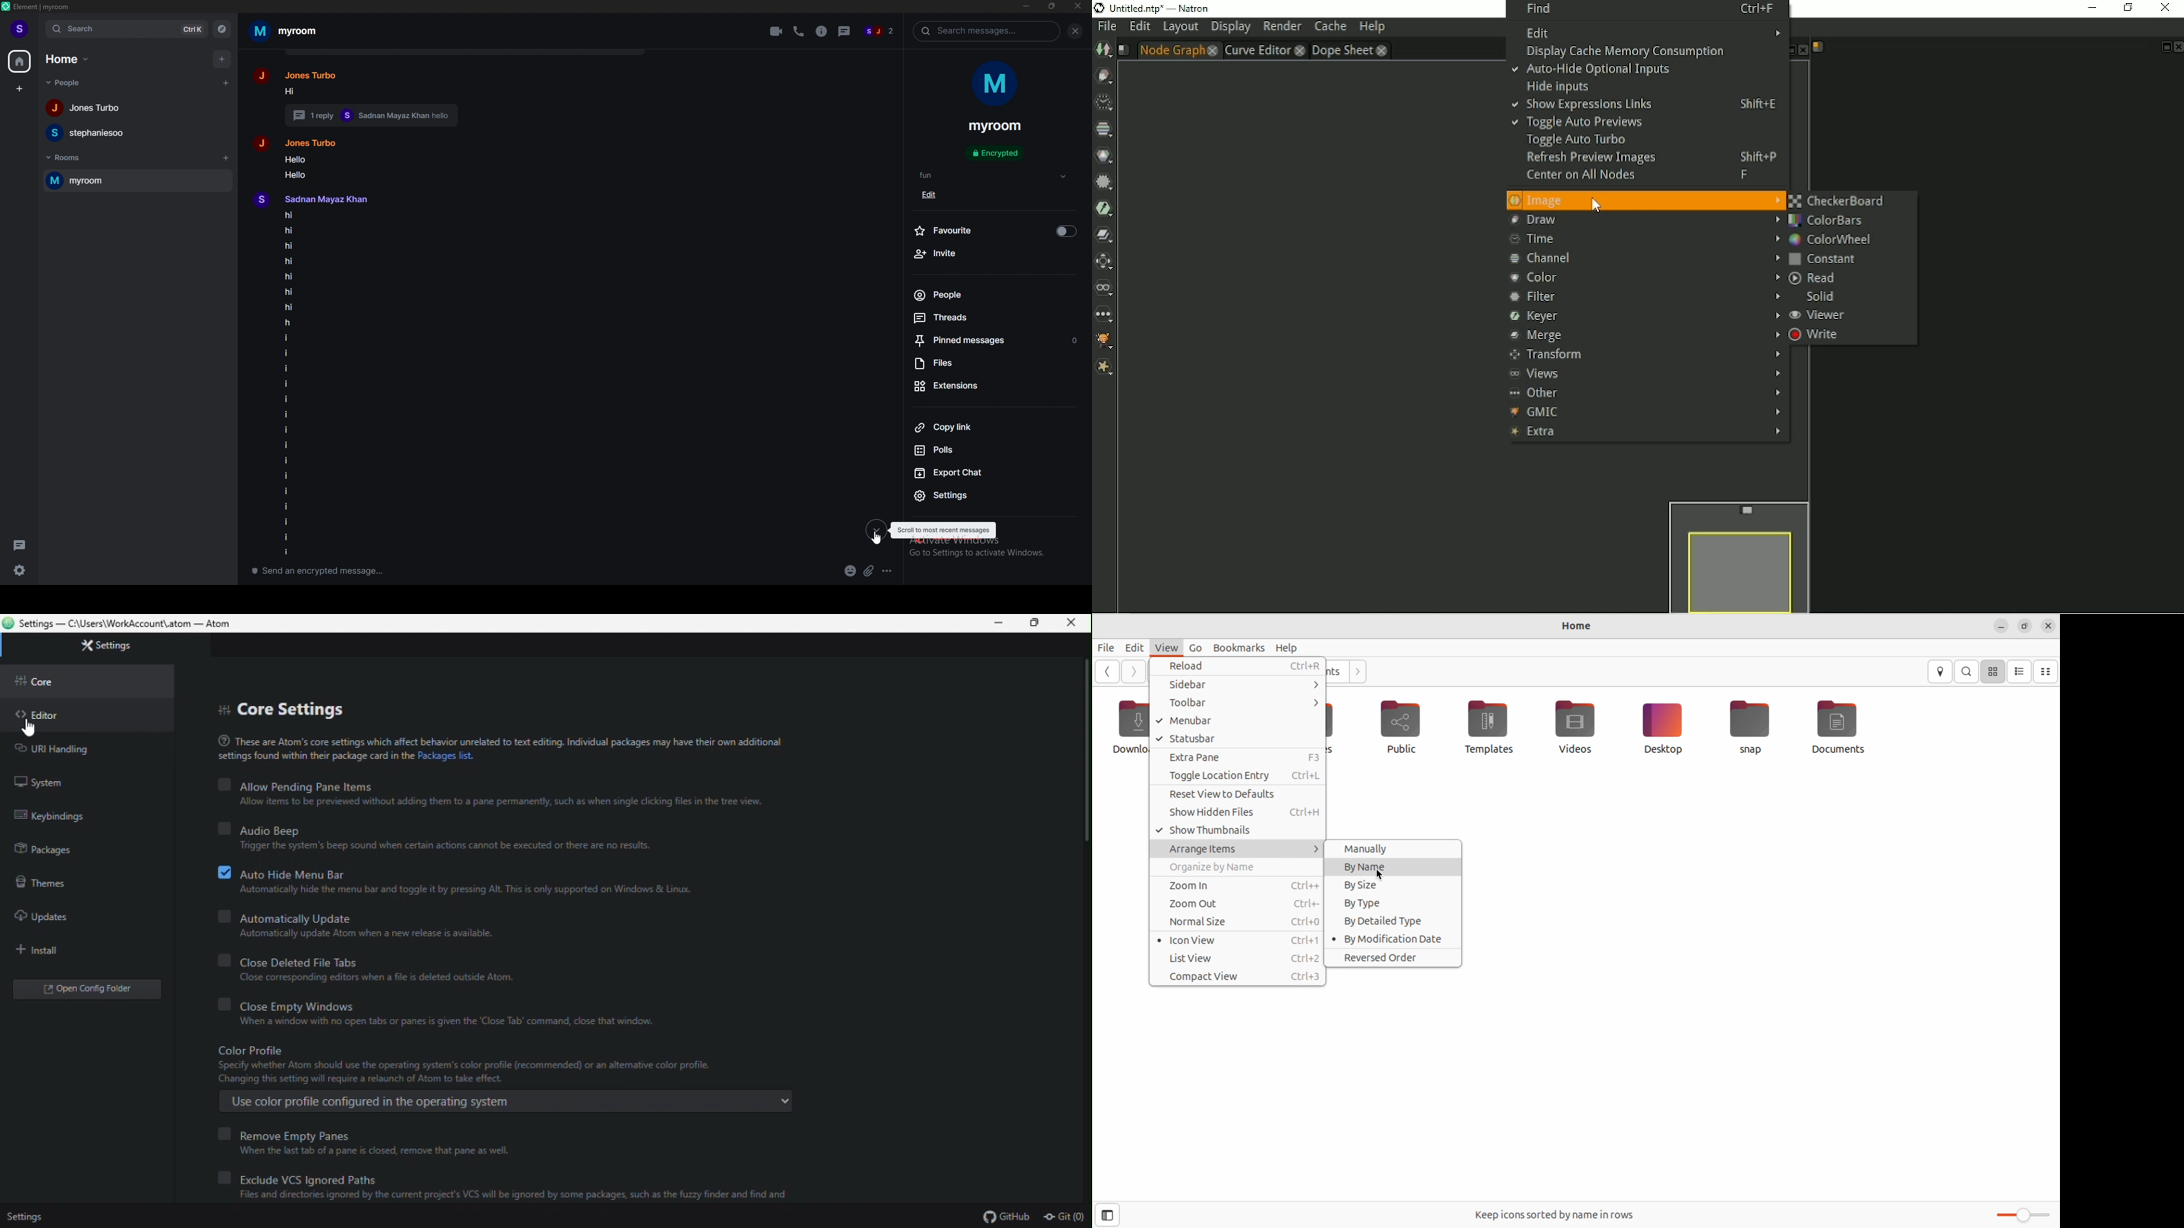  What do you see at coordinates (977, 473) in the screenshot?
I see `export chat` at bounding box center [977, 473].